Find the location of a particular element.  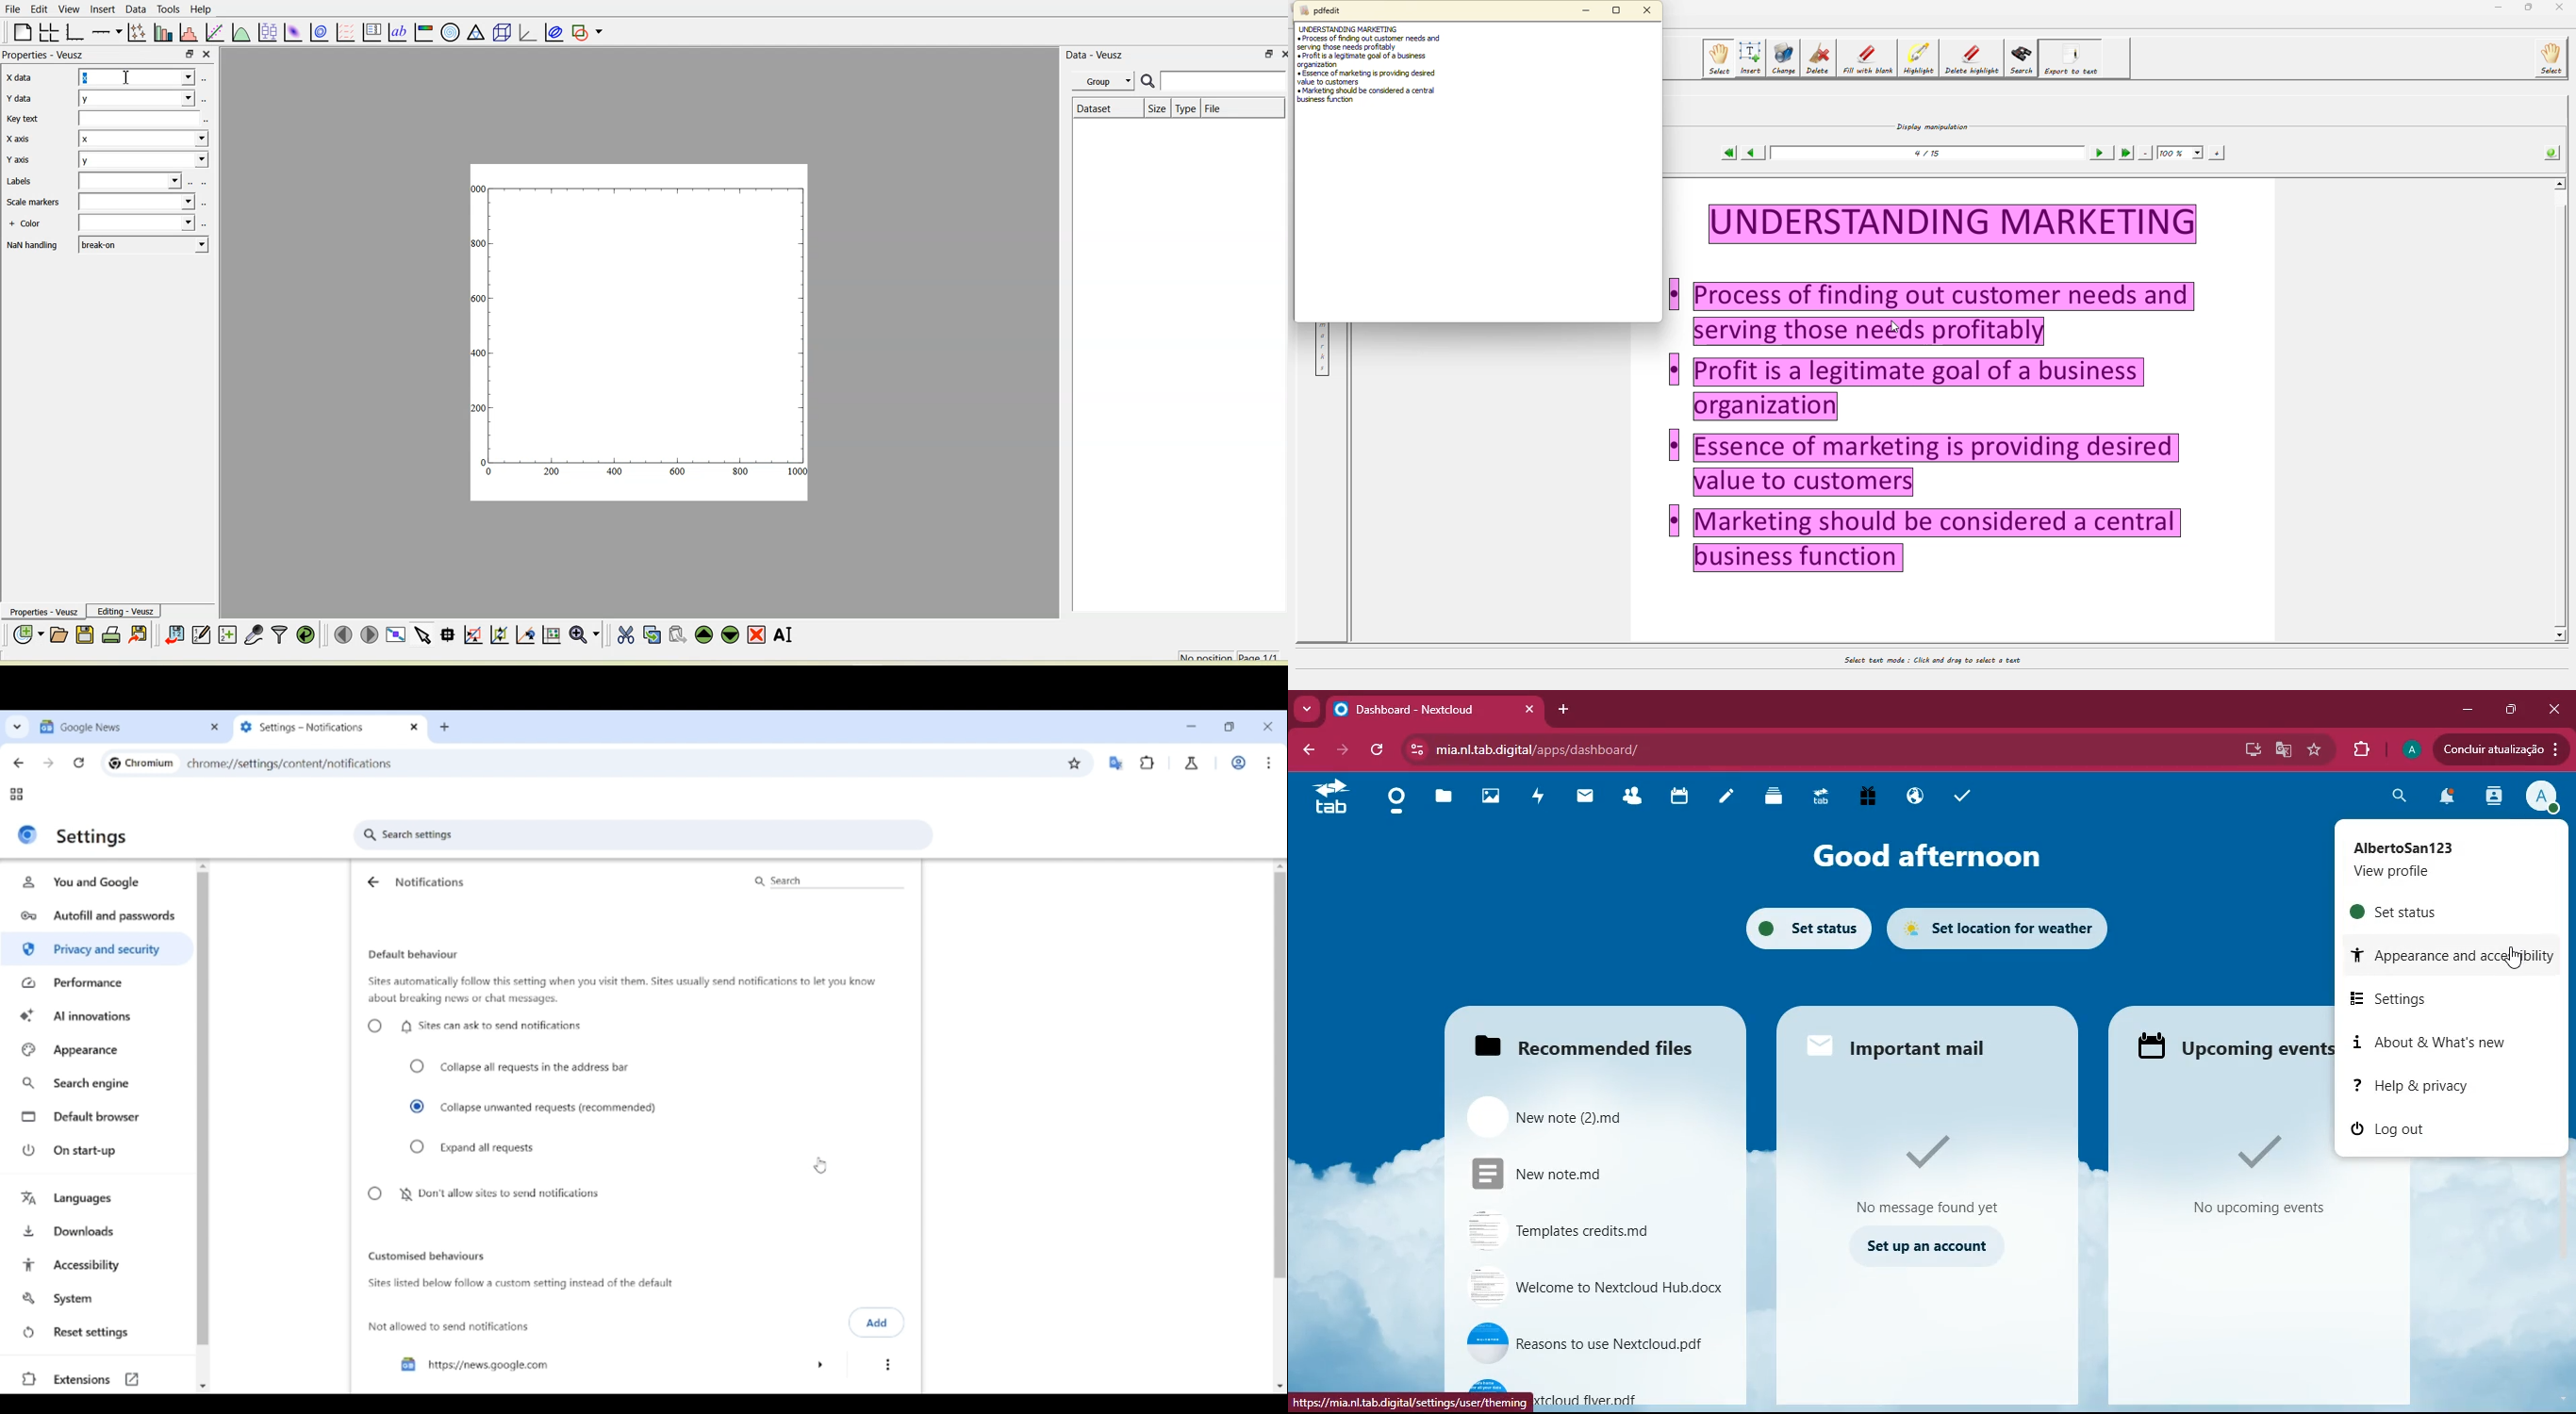

Accessibility is located at coordinates (99, 1265).